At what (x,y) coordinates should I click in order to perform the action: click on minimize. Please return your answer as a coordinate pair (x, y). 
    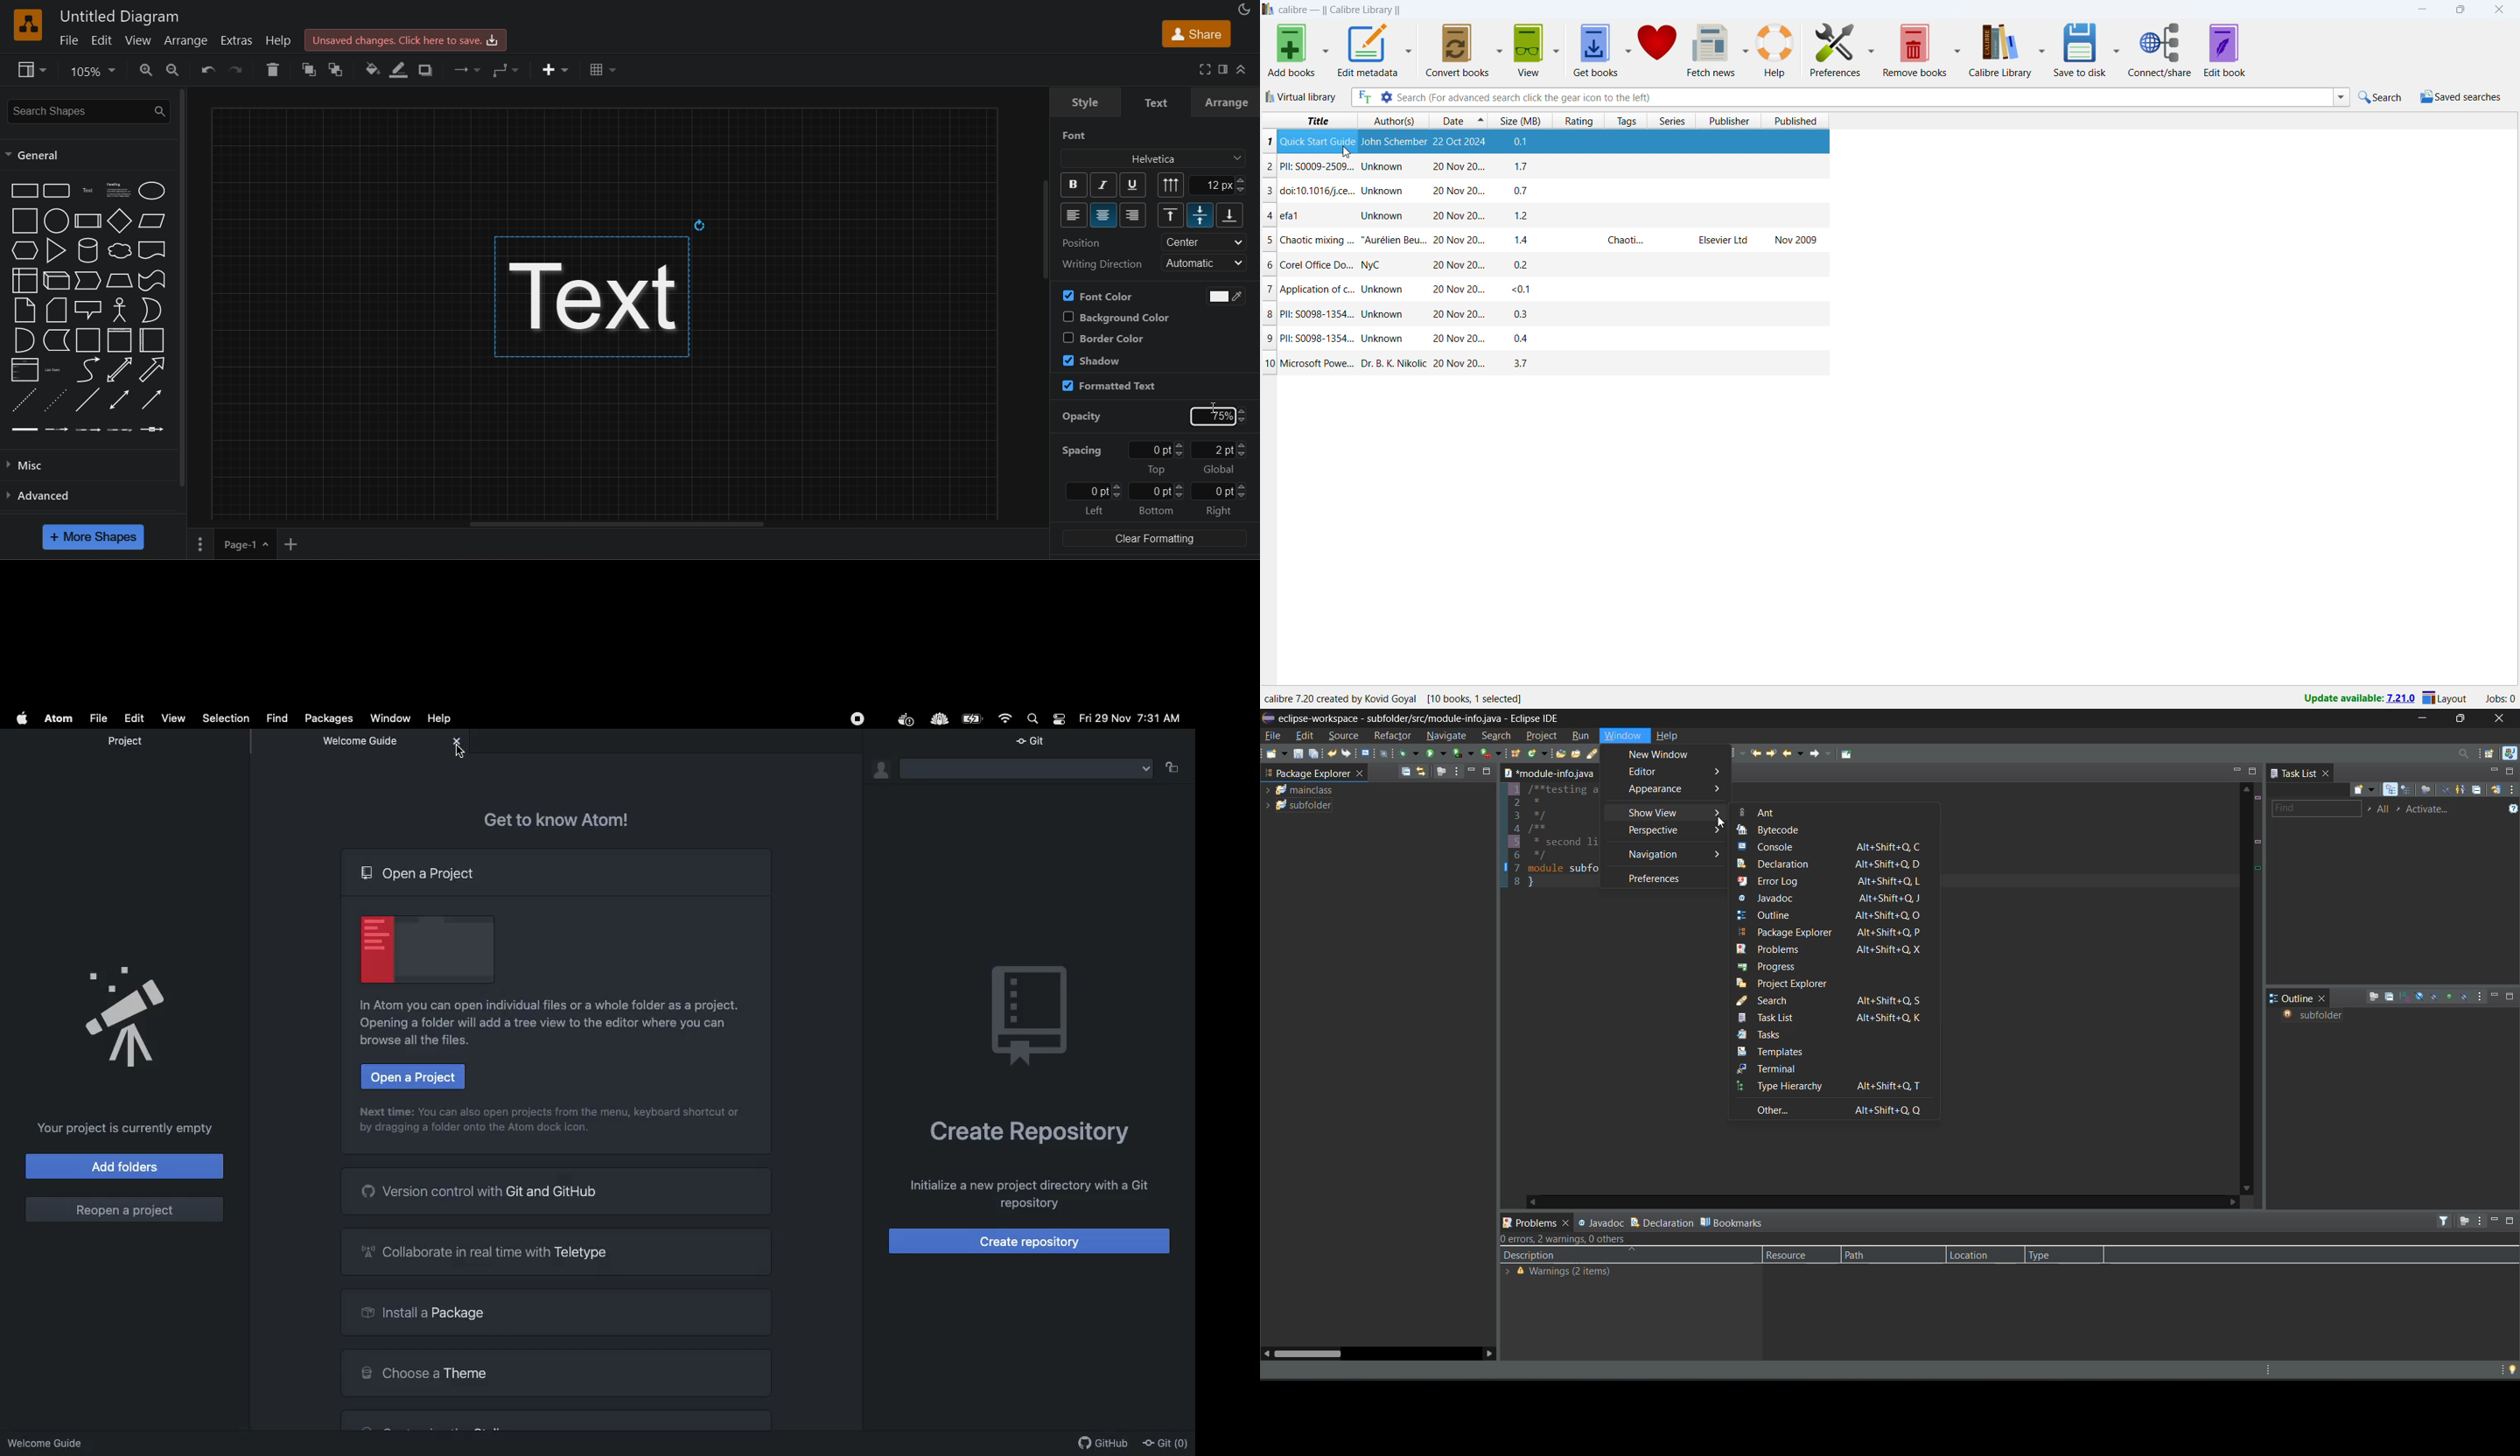
    Looking at the image, I should click on (2493, 1220).